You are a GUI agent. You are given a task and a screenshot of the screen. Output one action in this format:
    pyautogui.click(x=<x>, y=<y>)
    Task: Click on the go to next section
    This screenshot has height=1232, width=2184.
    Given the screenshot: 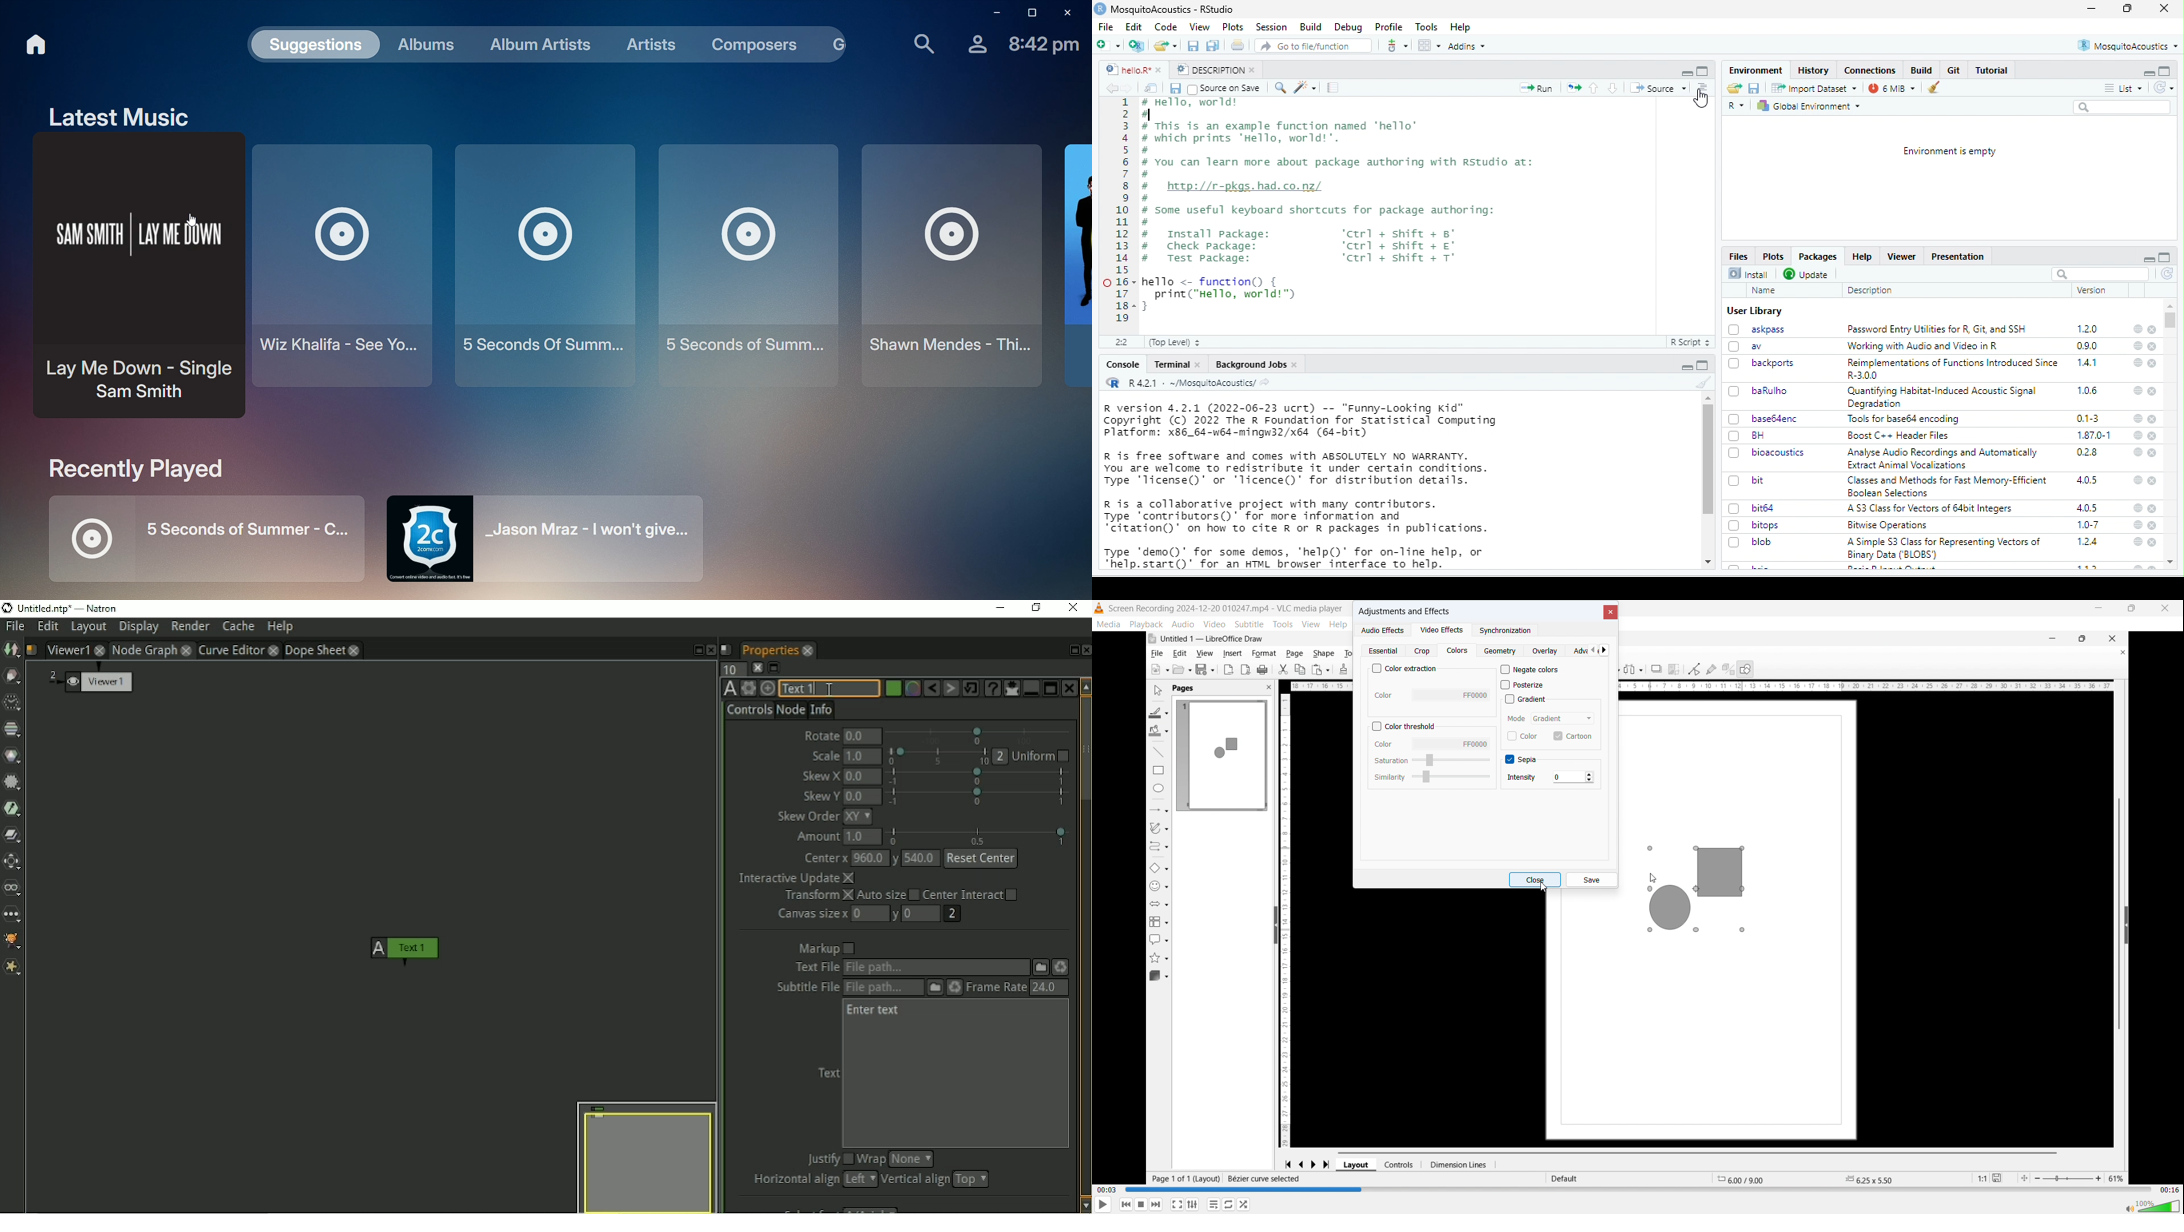 What is the action you would take?
    pyautogui.click(x=1612, y=89)
    